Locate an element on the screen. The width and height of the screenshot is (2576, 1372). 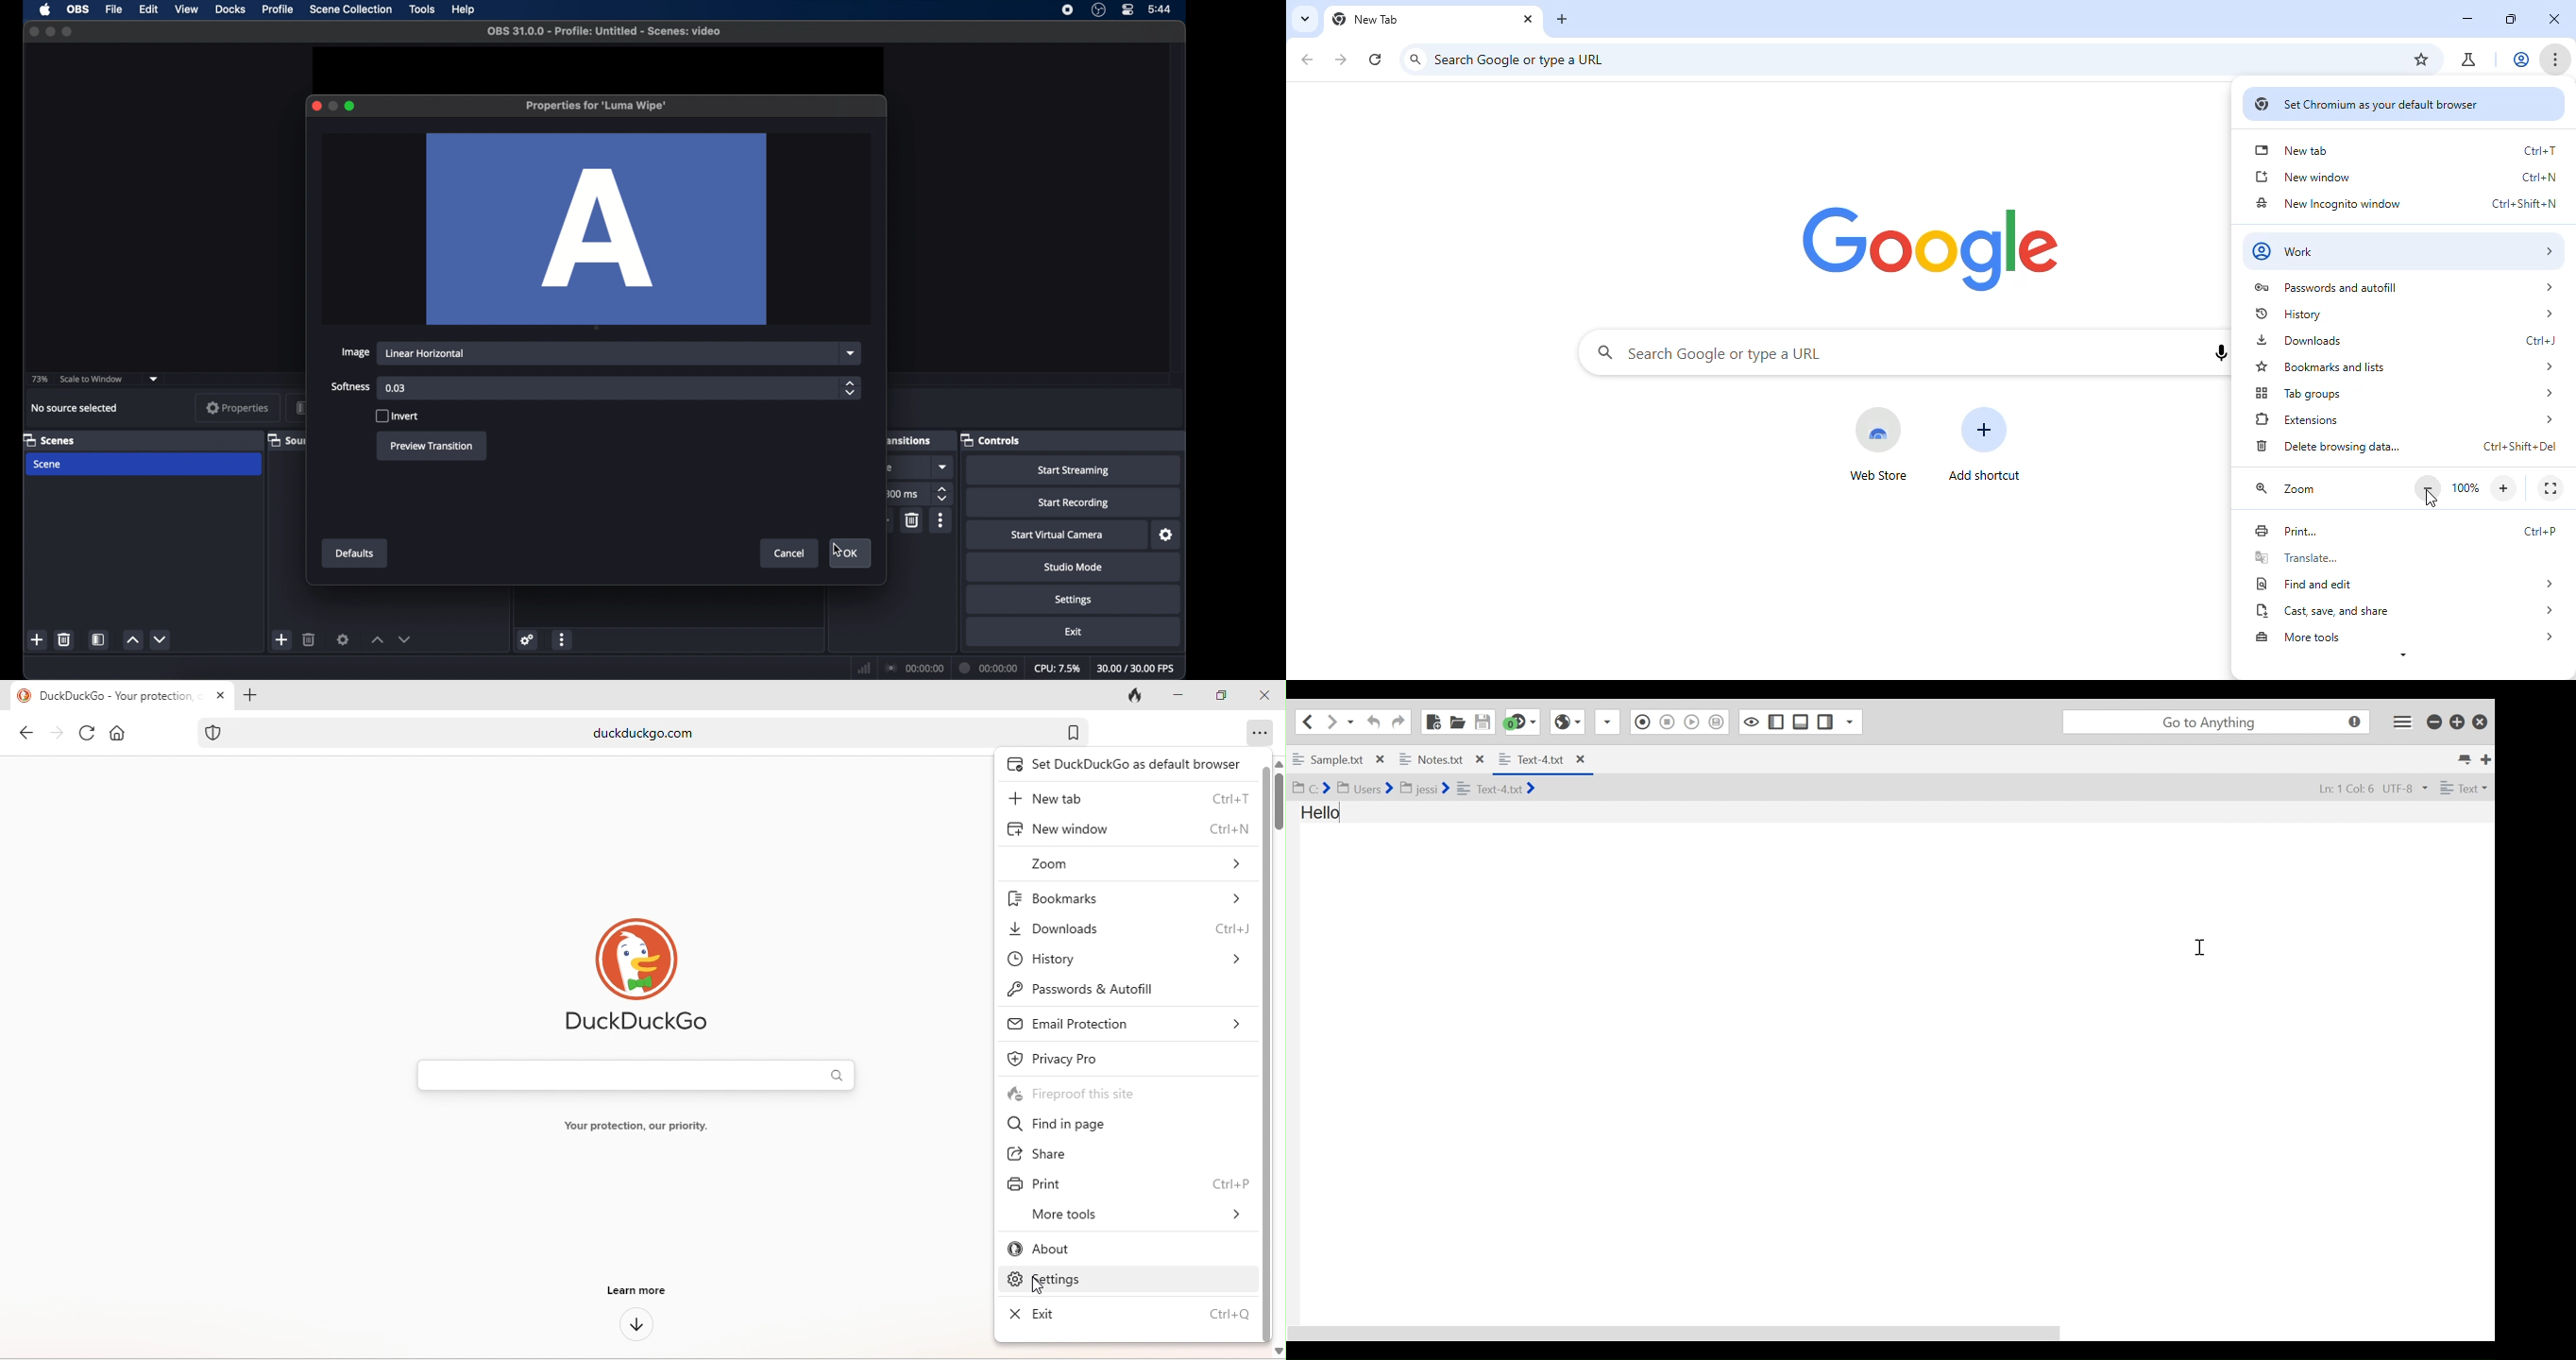
add is located at coordinates (282, 639).